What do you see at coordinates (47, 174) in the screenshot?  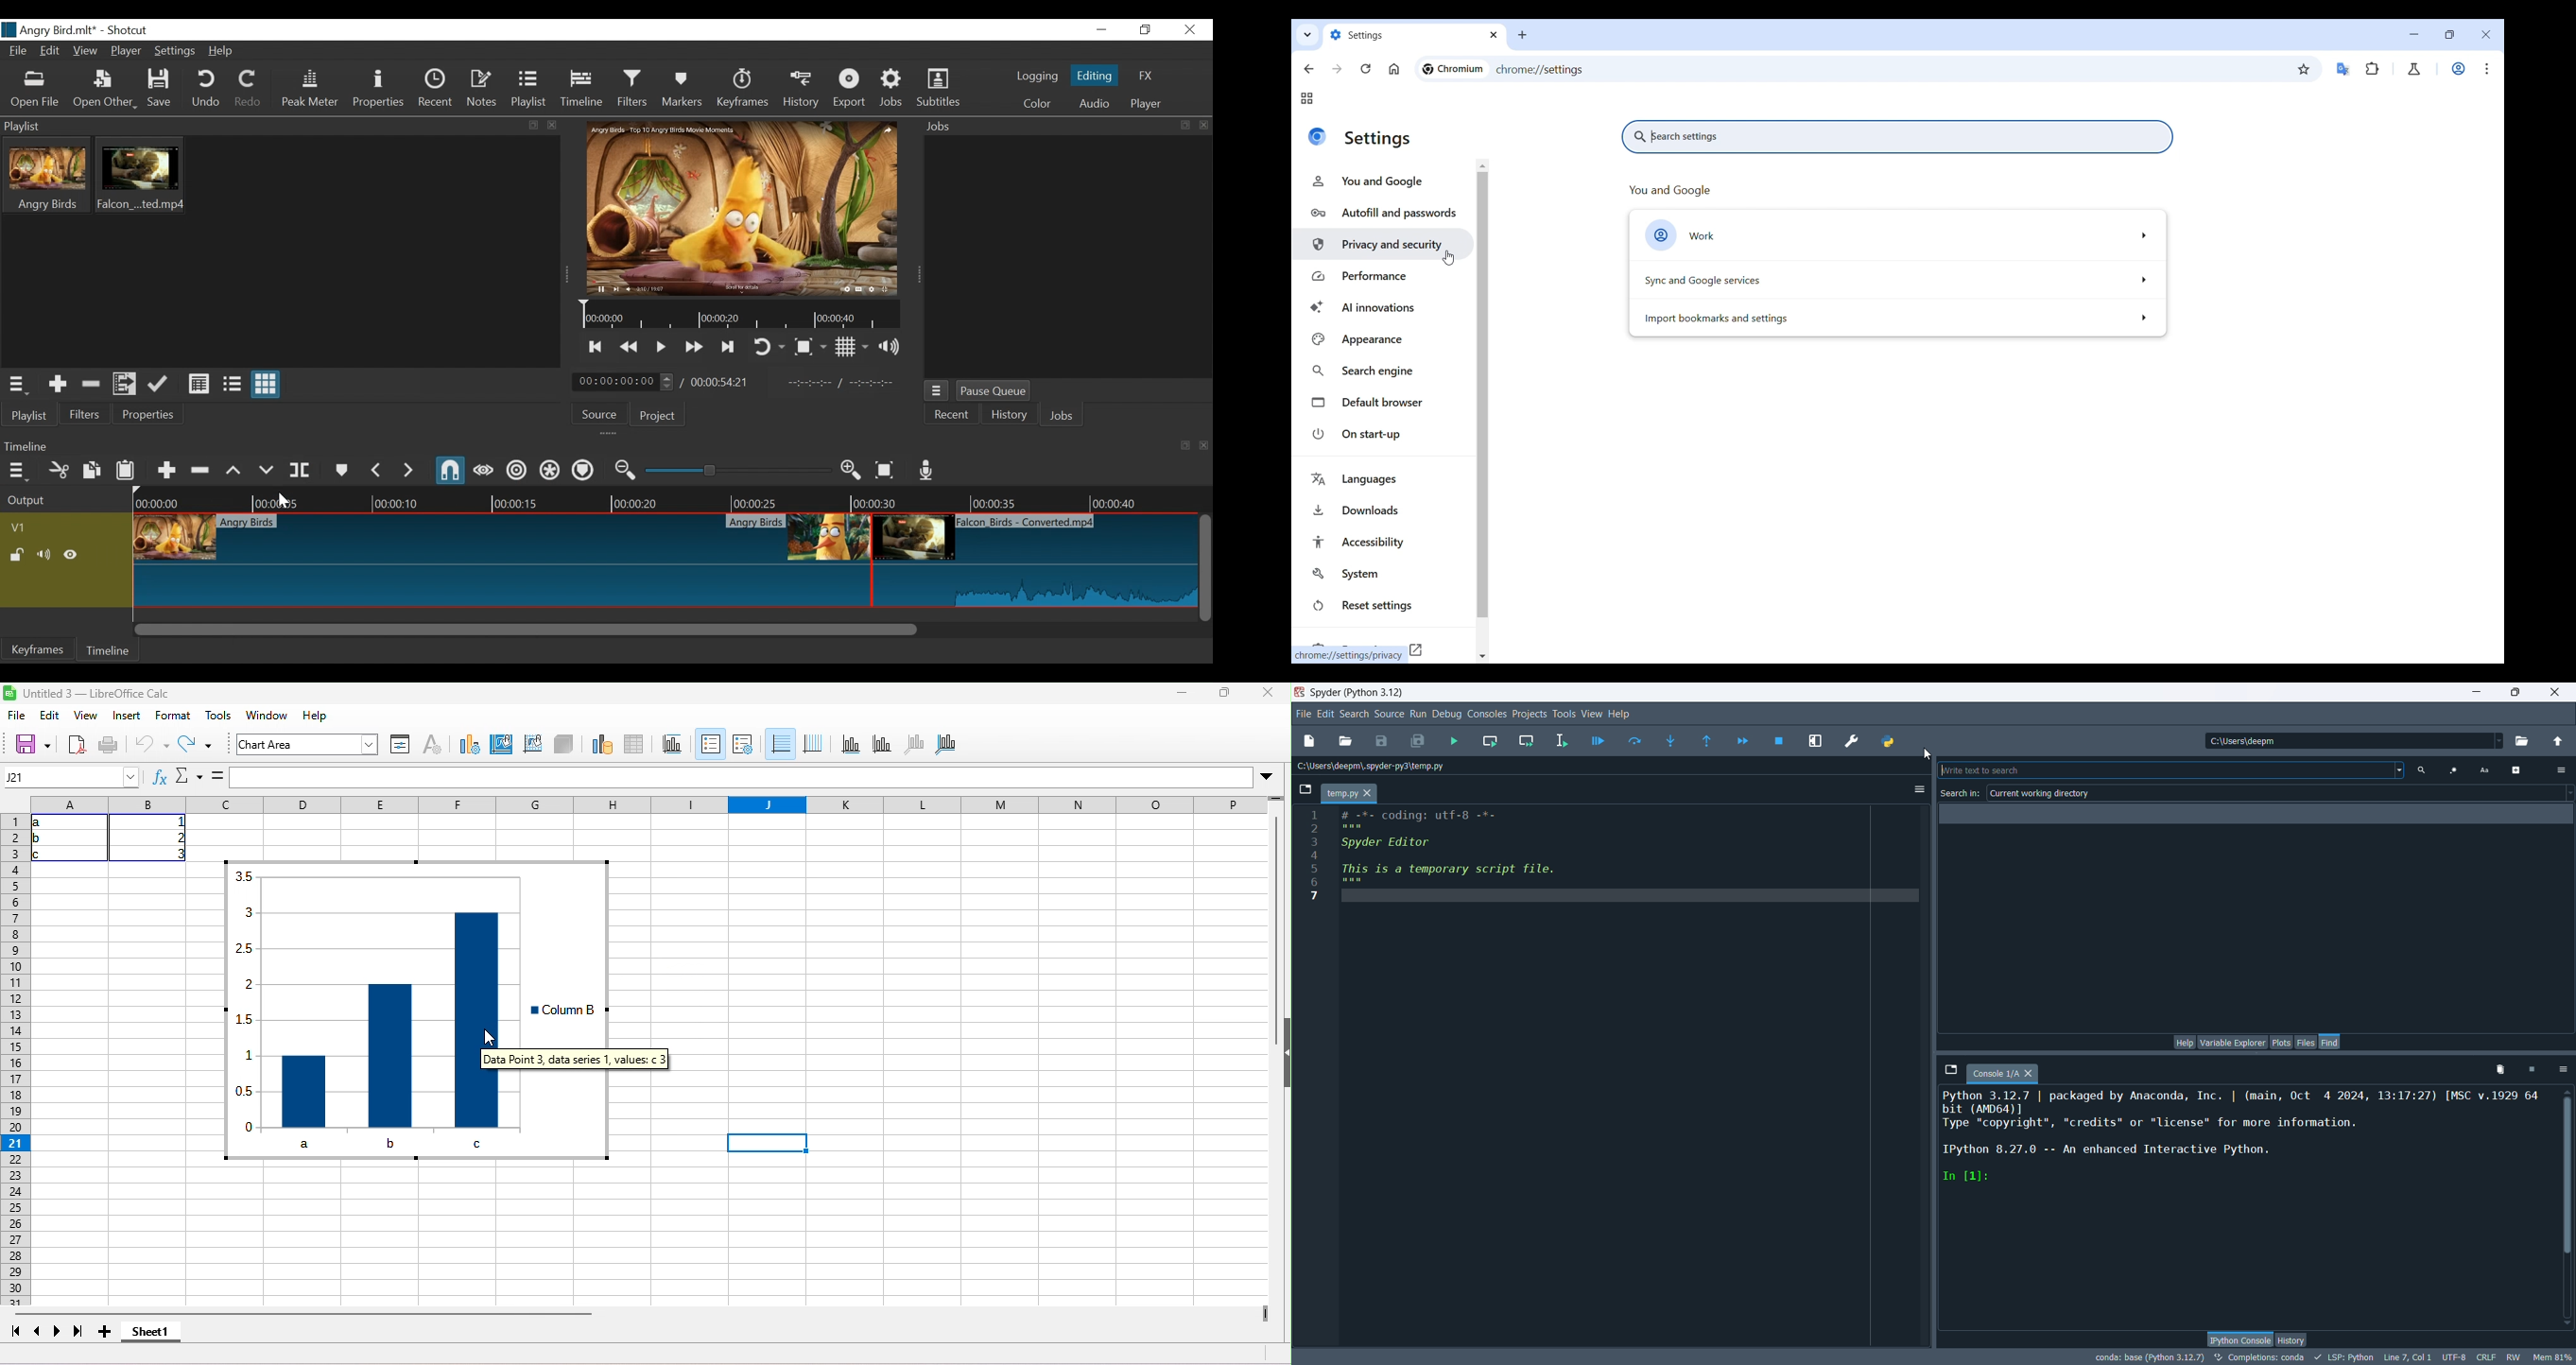 I see `Clip` at bounding box center [47, 174].